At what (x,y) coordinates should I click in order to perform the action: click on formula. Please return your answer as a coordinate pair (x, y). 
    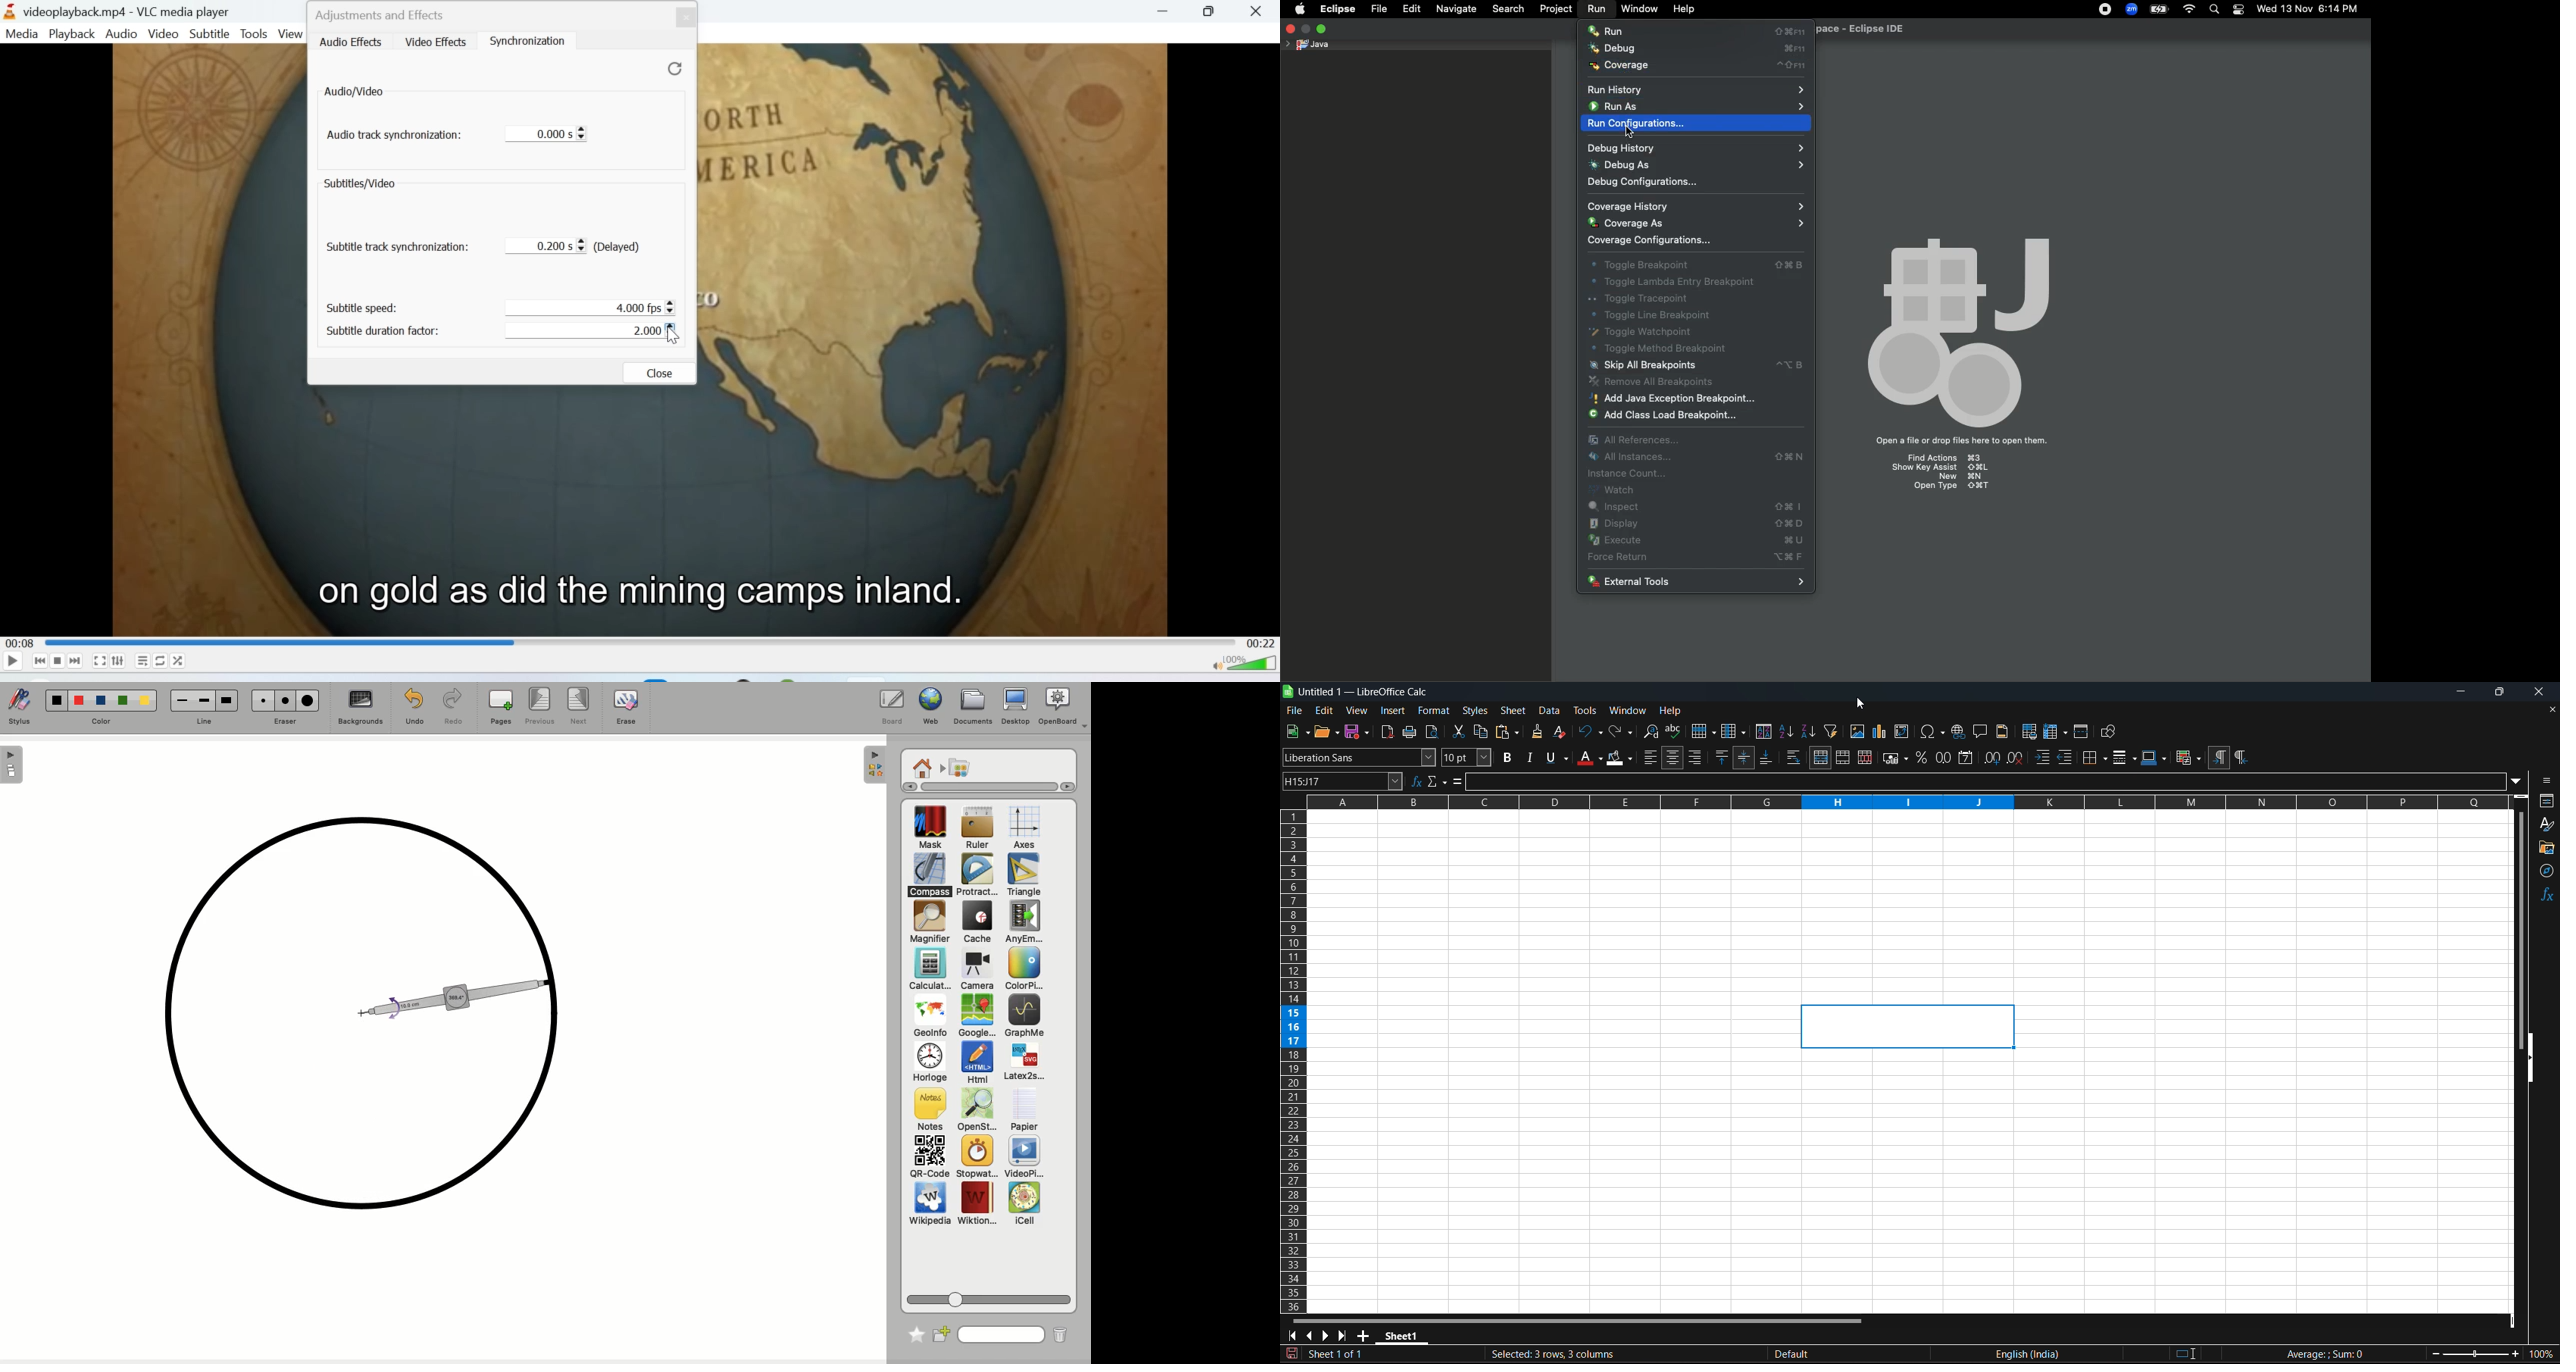
    Looking at the image, I should click on (2343, 1353).